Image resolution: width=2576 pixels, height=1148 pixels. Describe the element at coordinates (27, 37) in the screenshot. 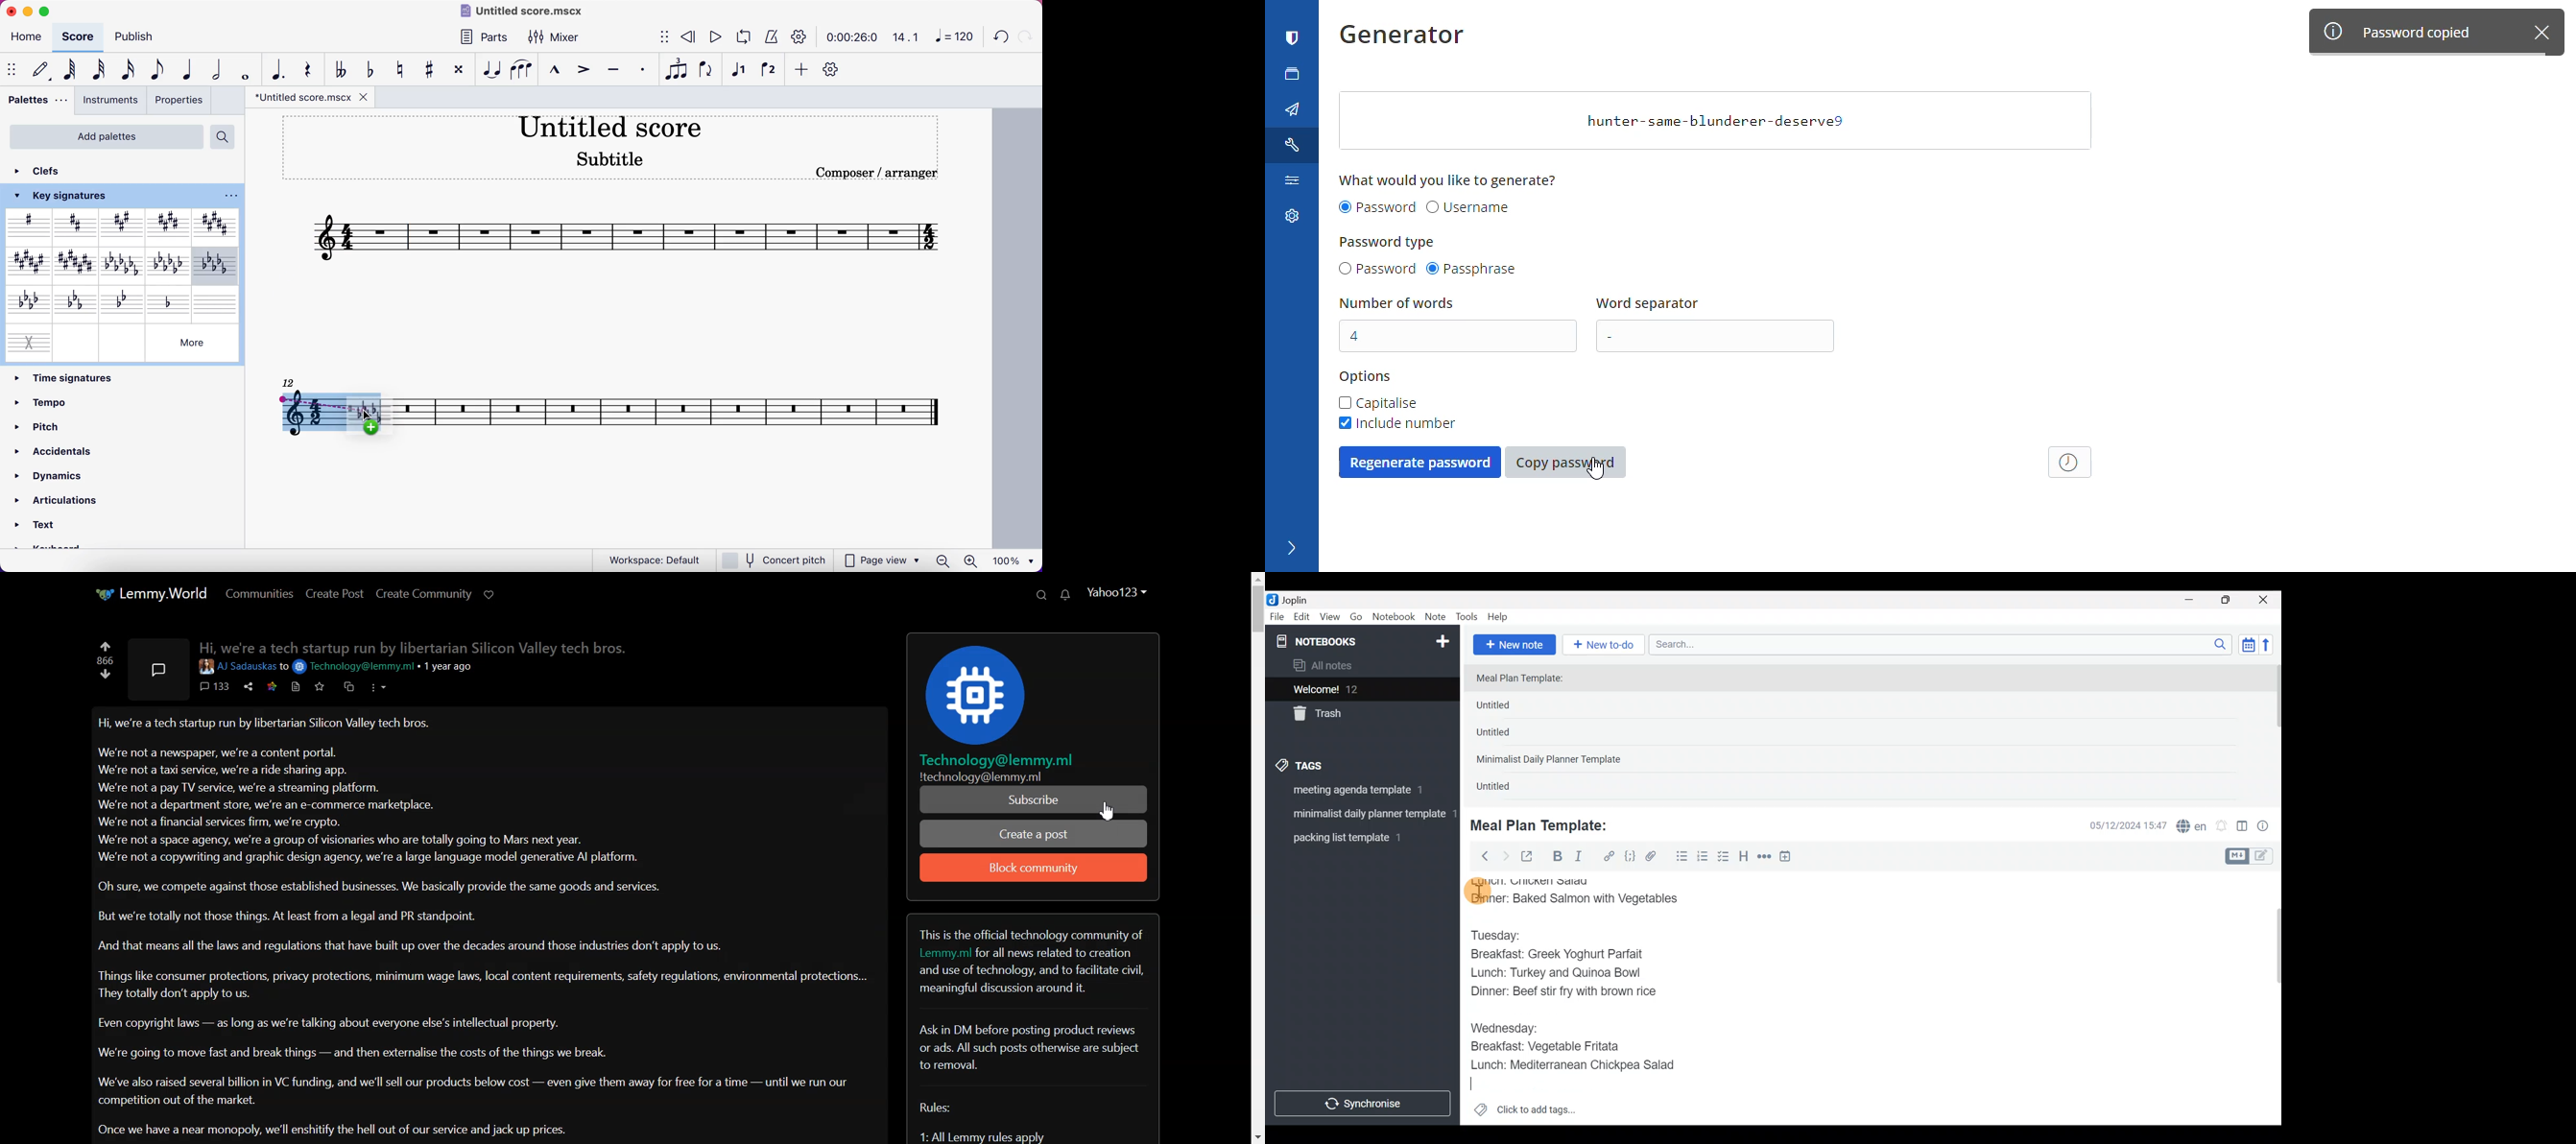

I see `home` at that location.